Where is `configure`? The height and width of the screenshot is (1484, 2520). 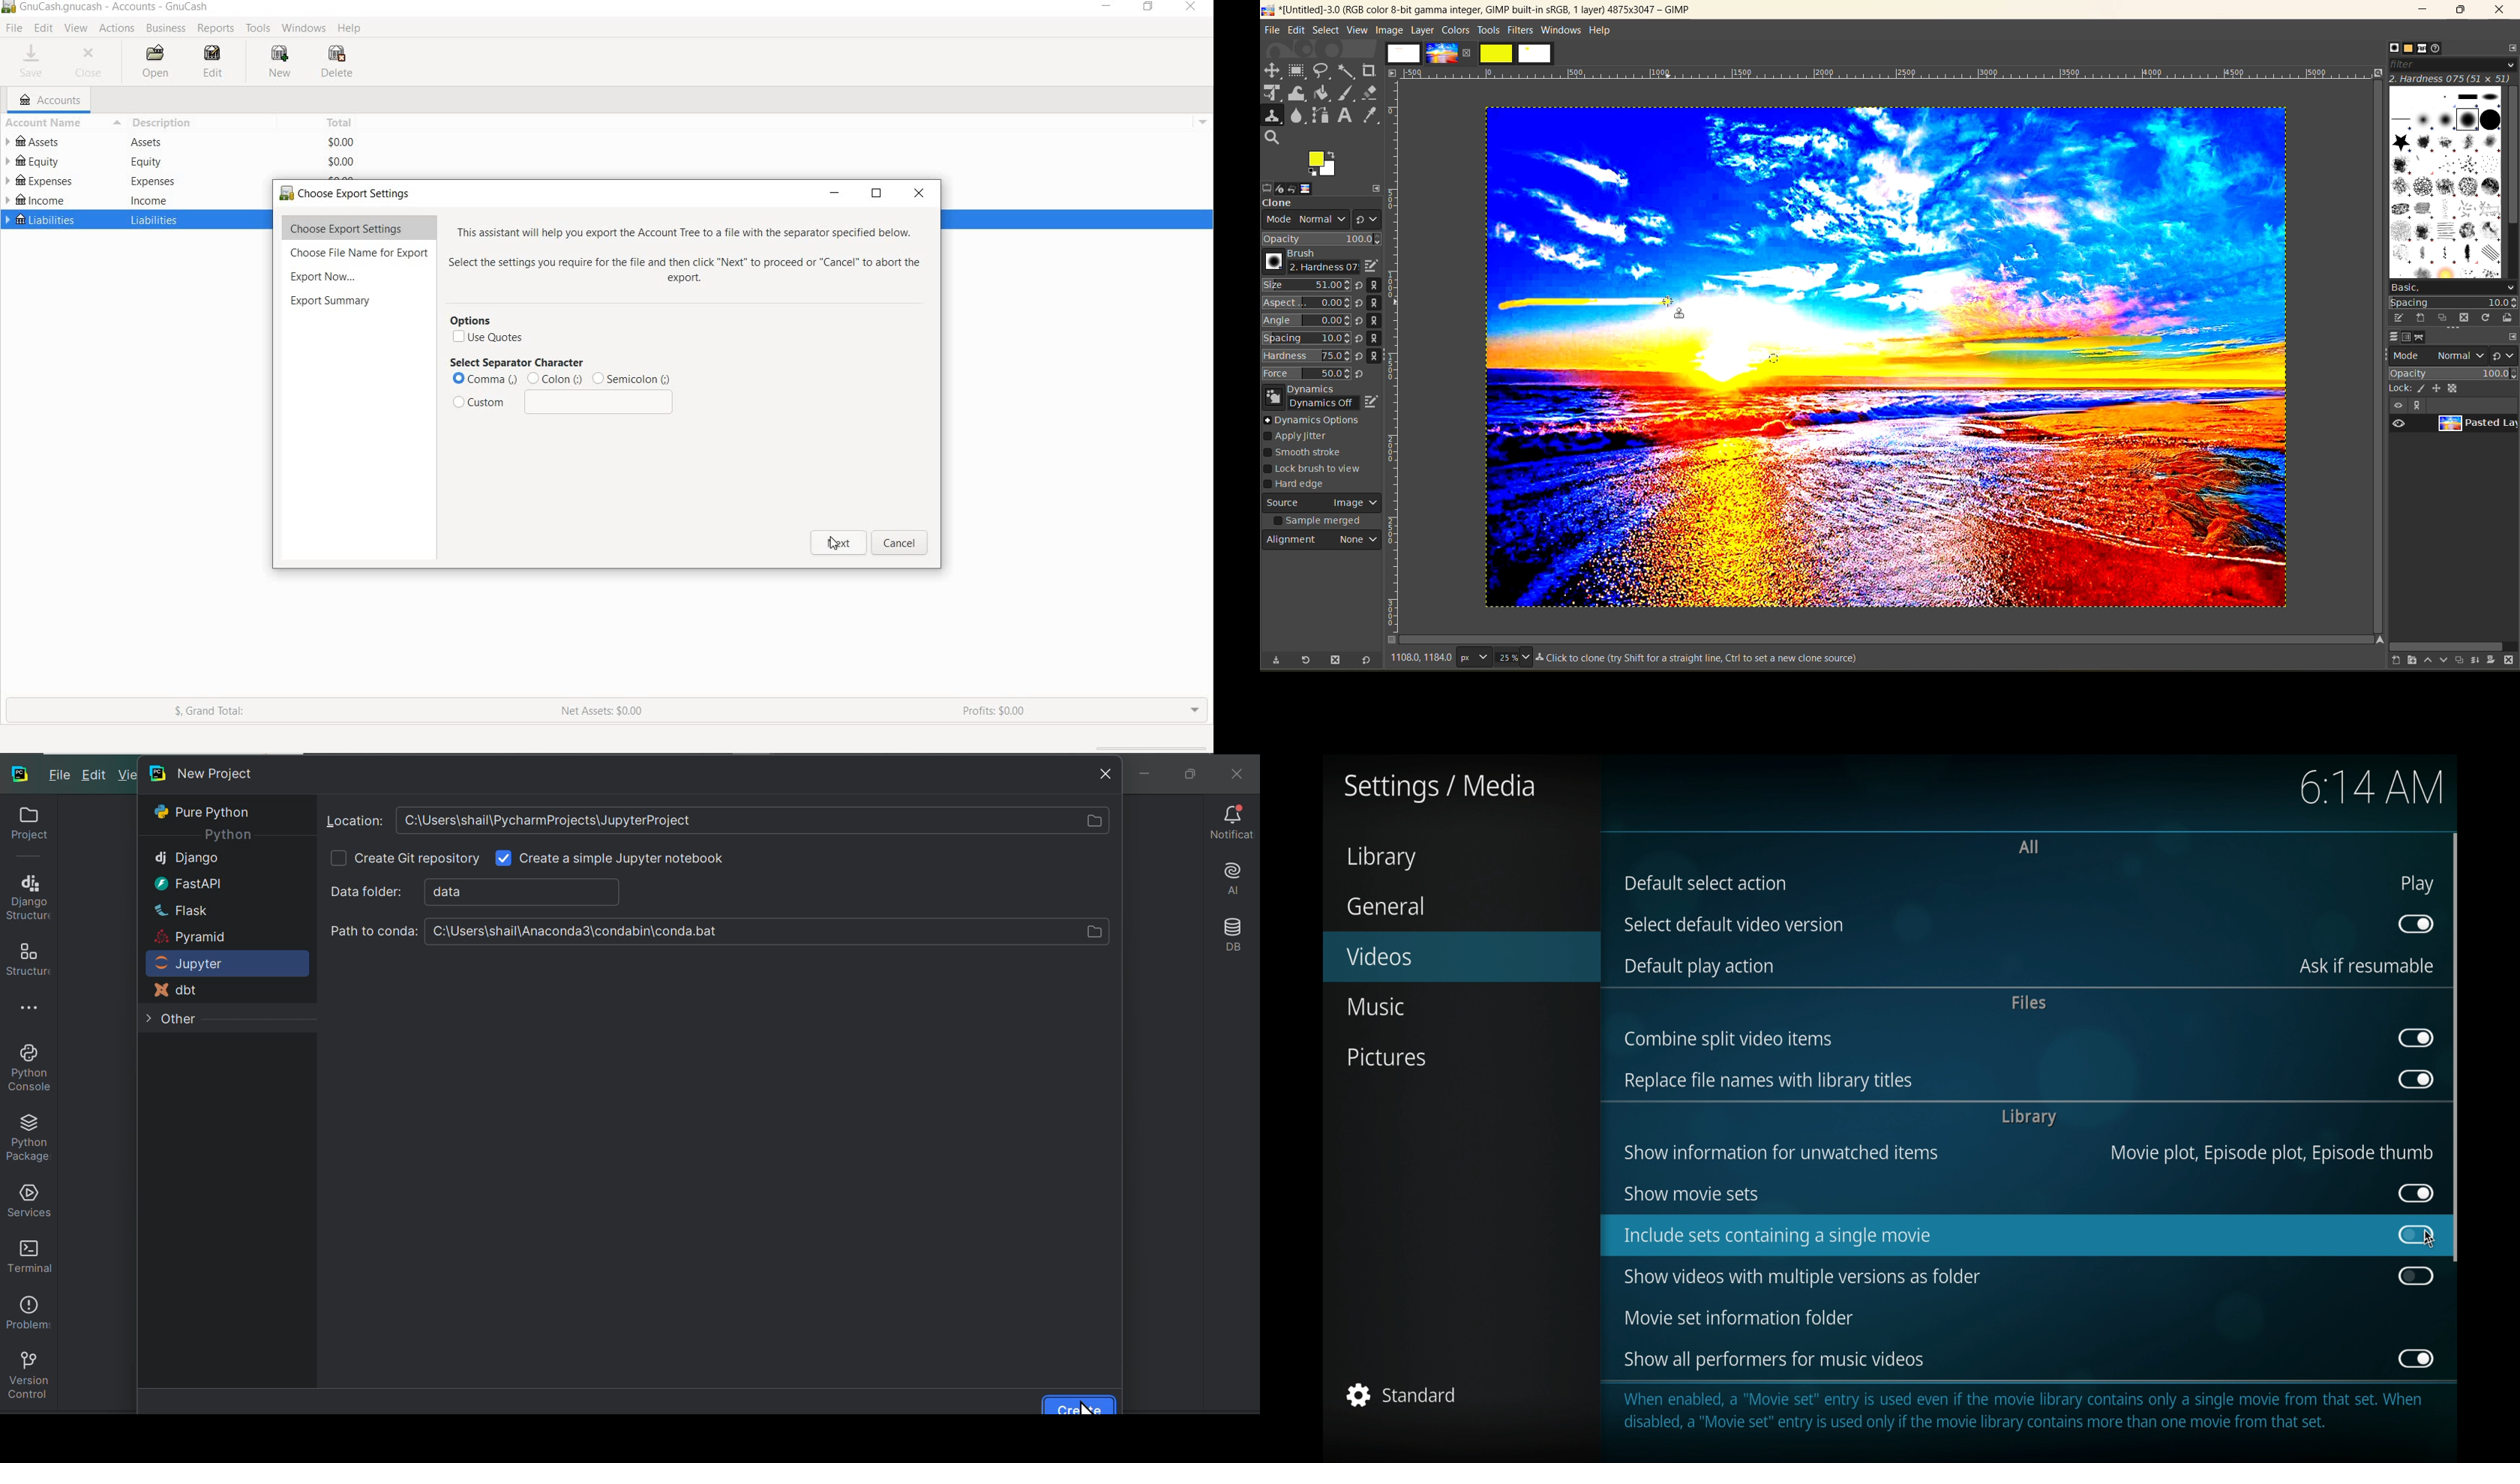
configure is located at coordinates (2510, 47).